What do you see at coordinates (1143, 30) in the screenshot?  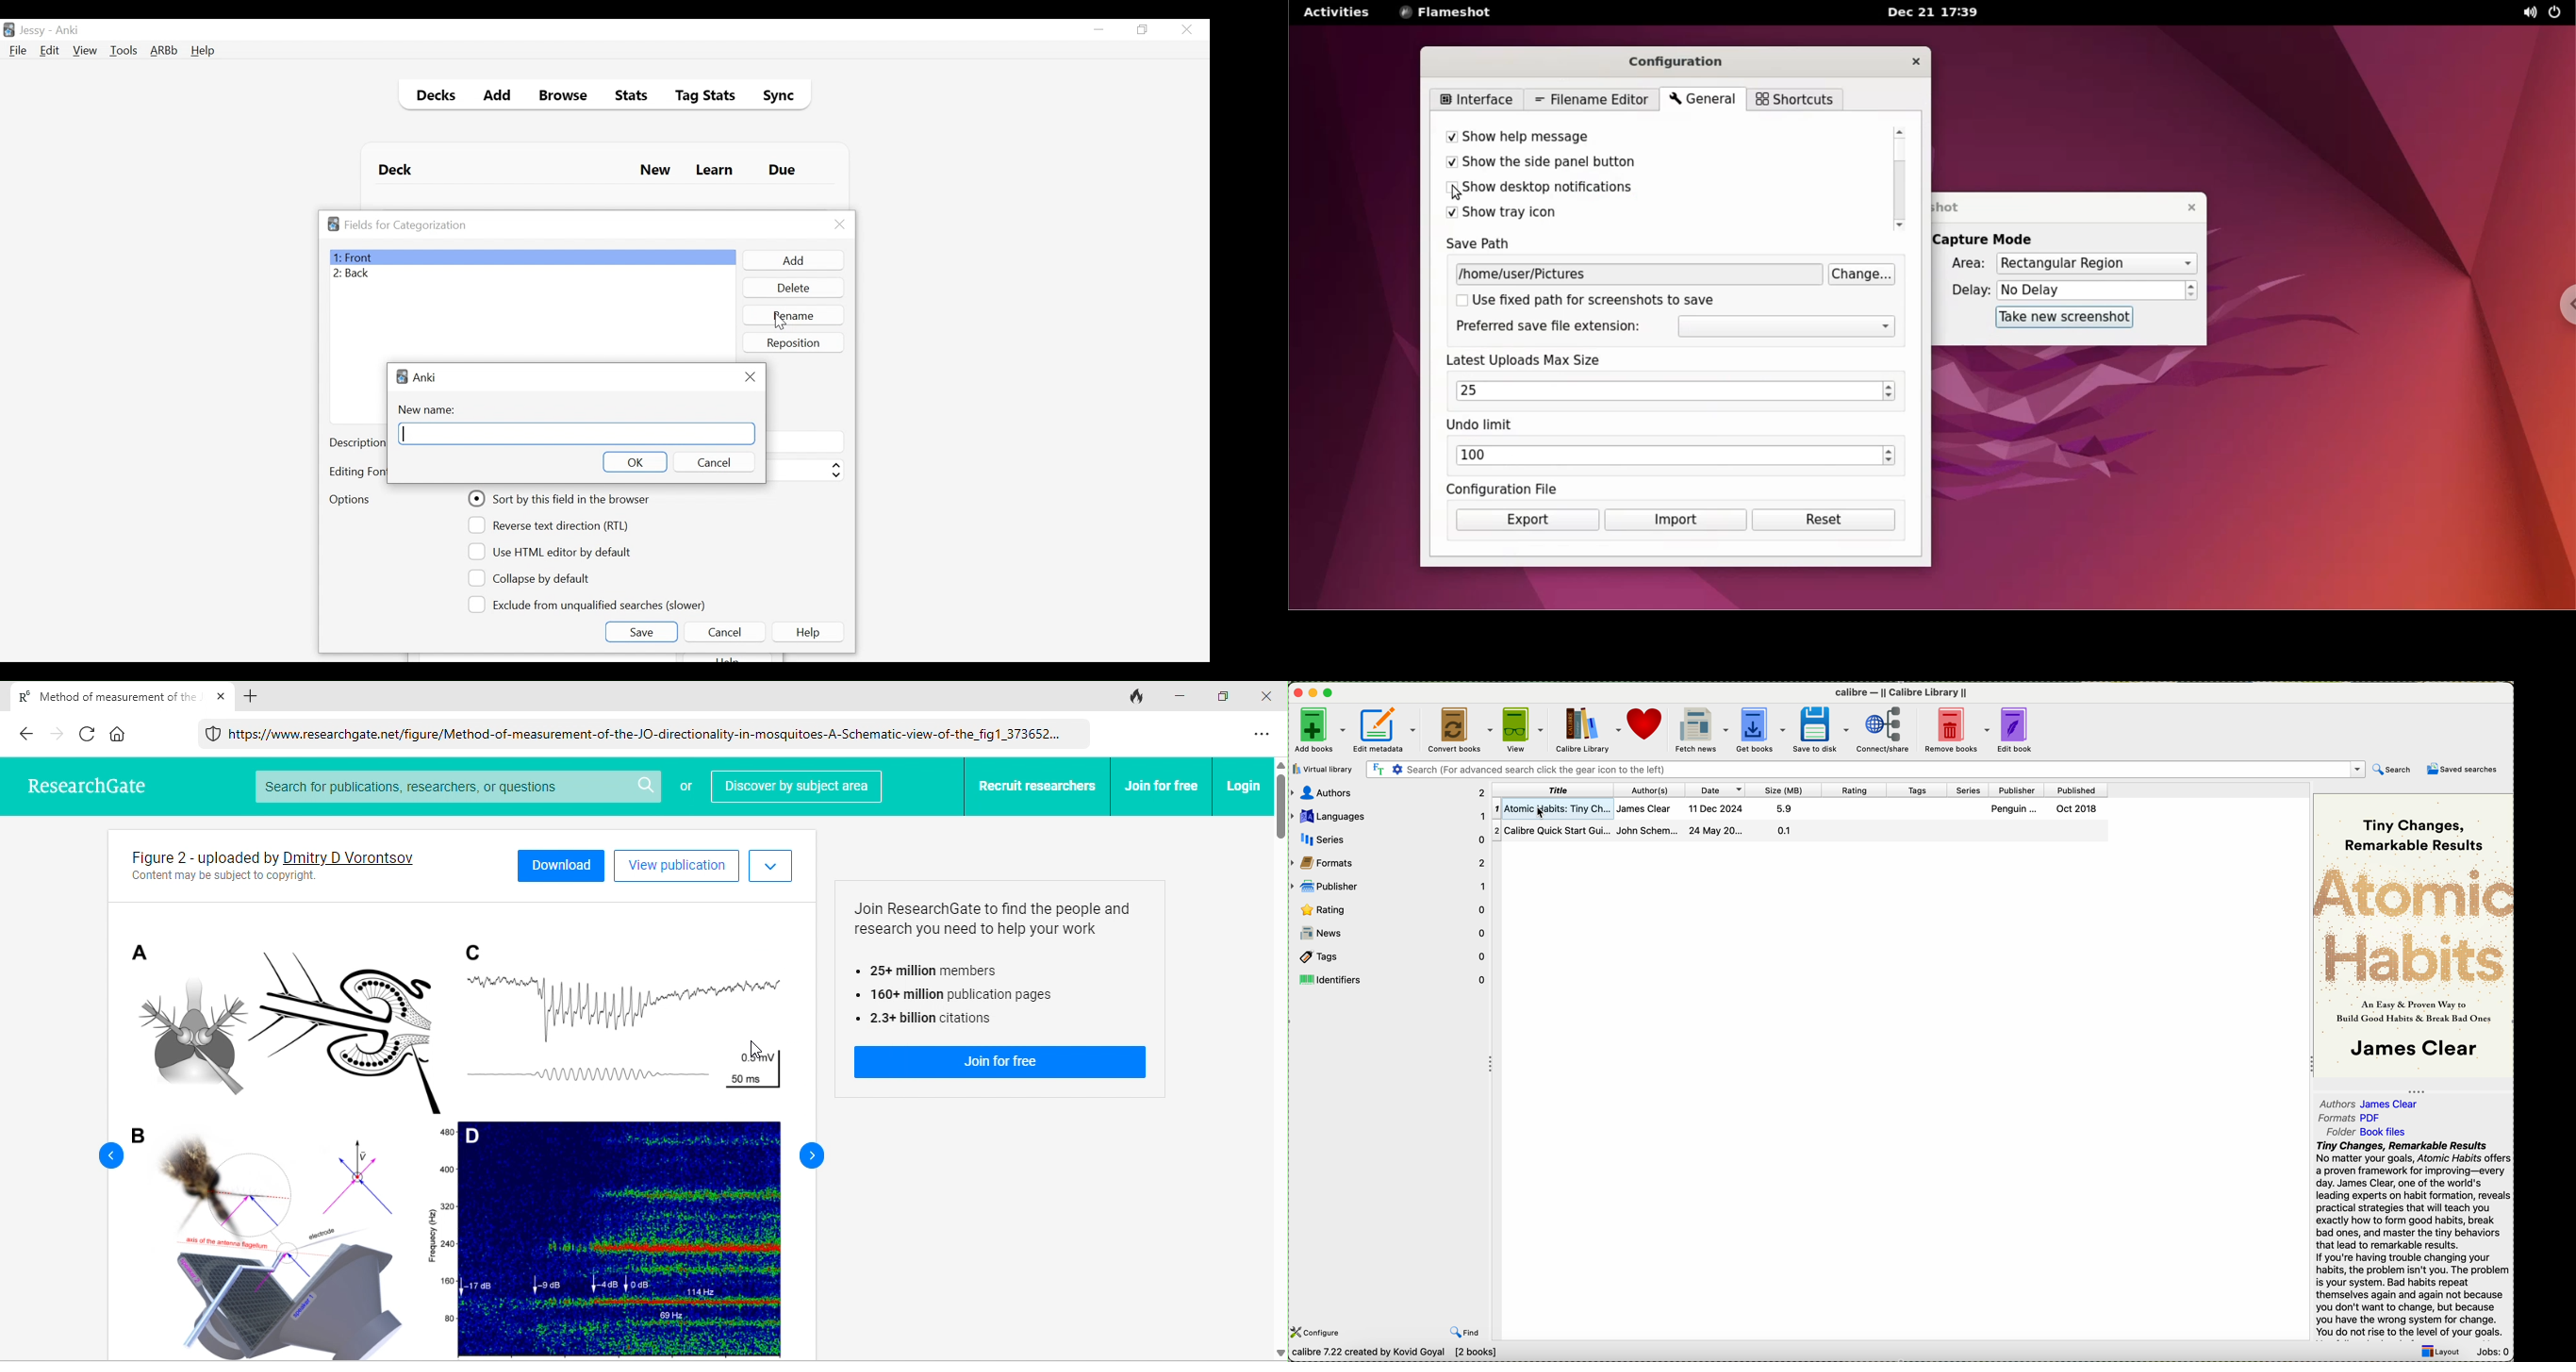 I see `Restore` at bounding box center [1143, 30].